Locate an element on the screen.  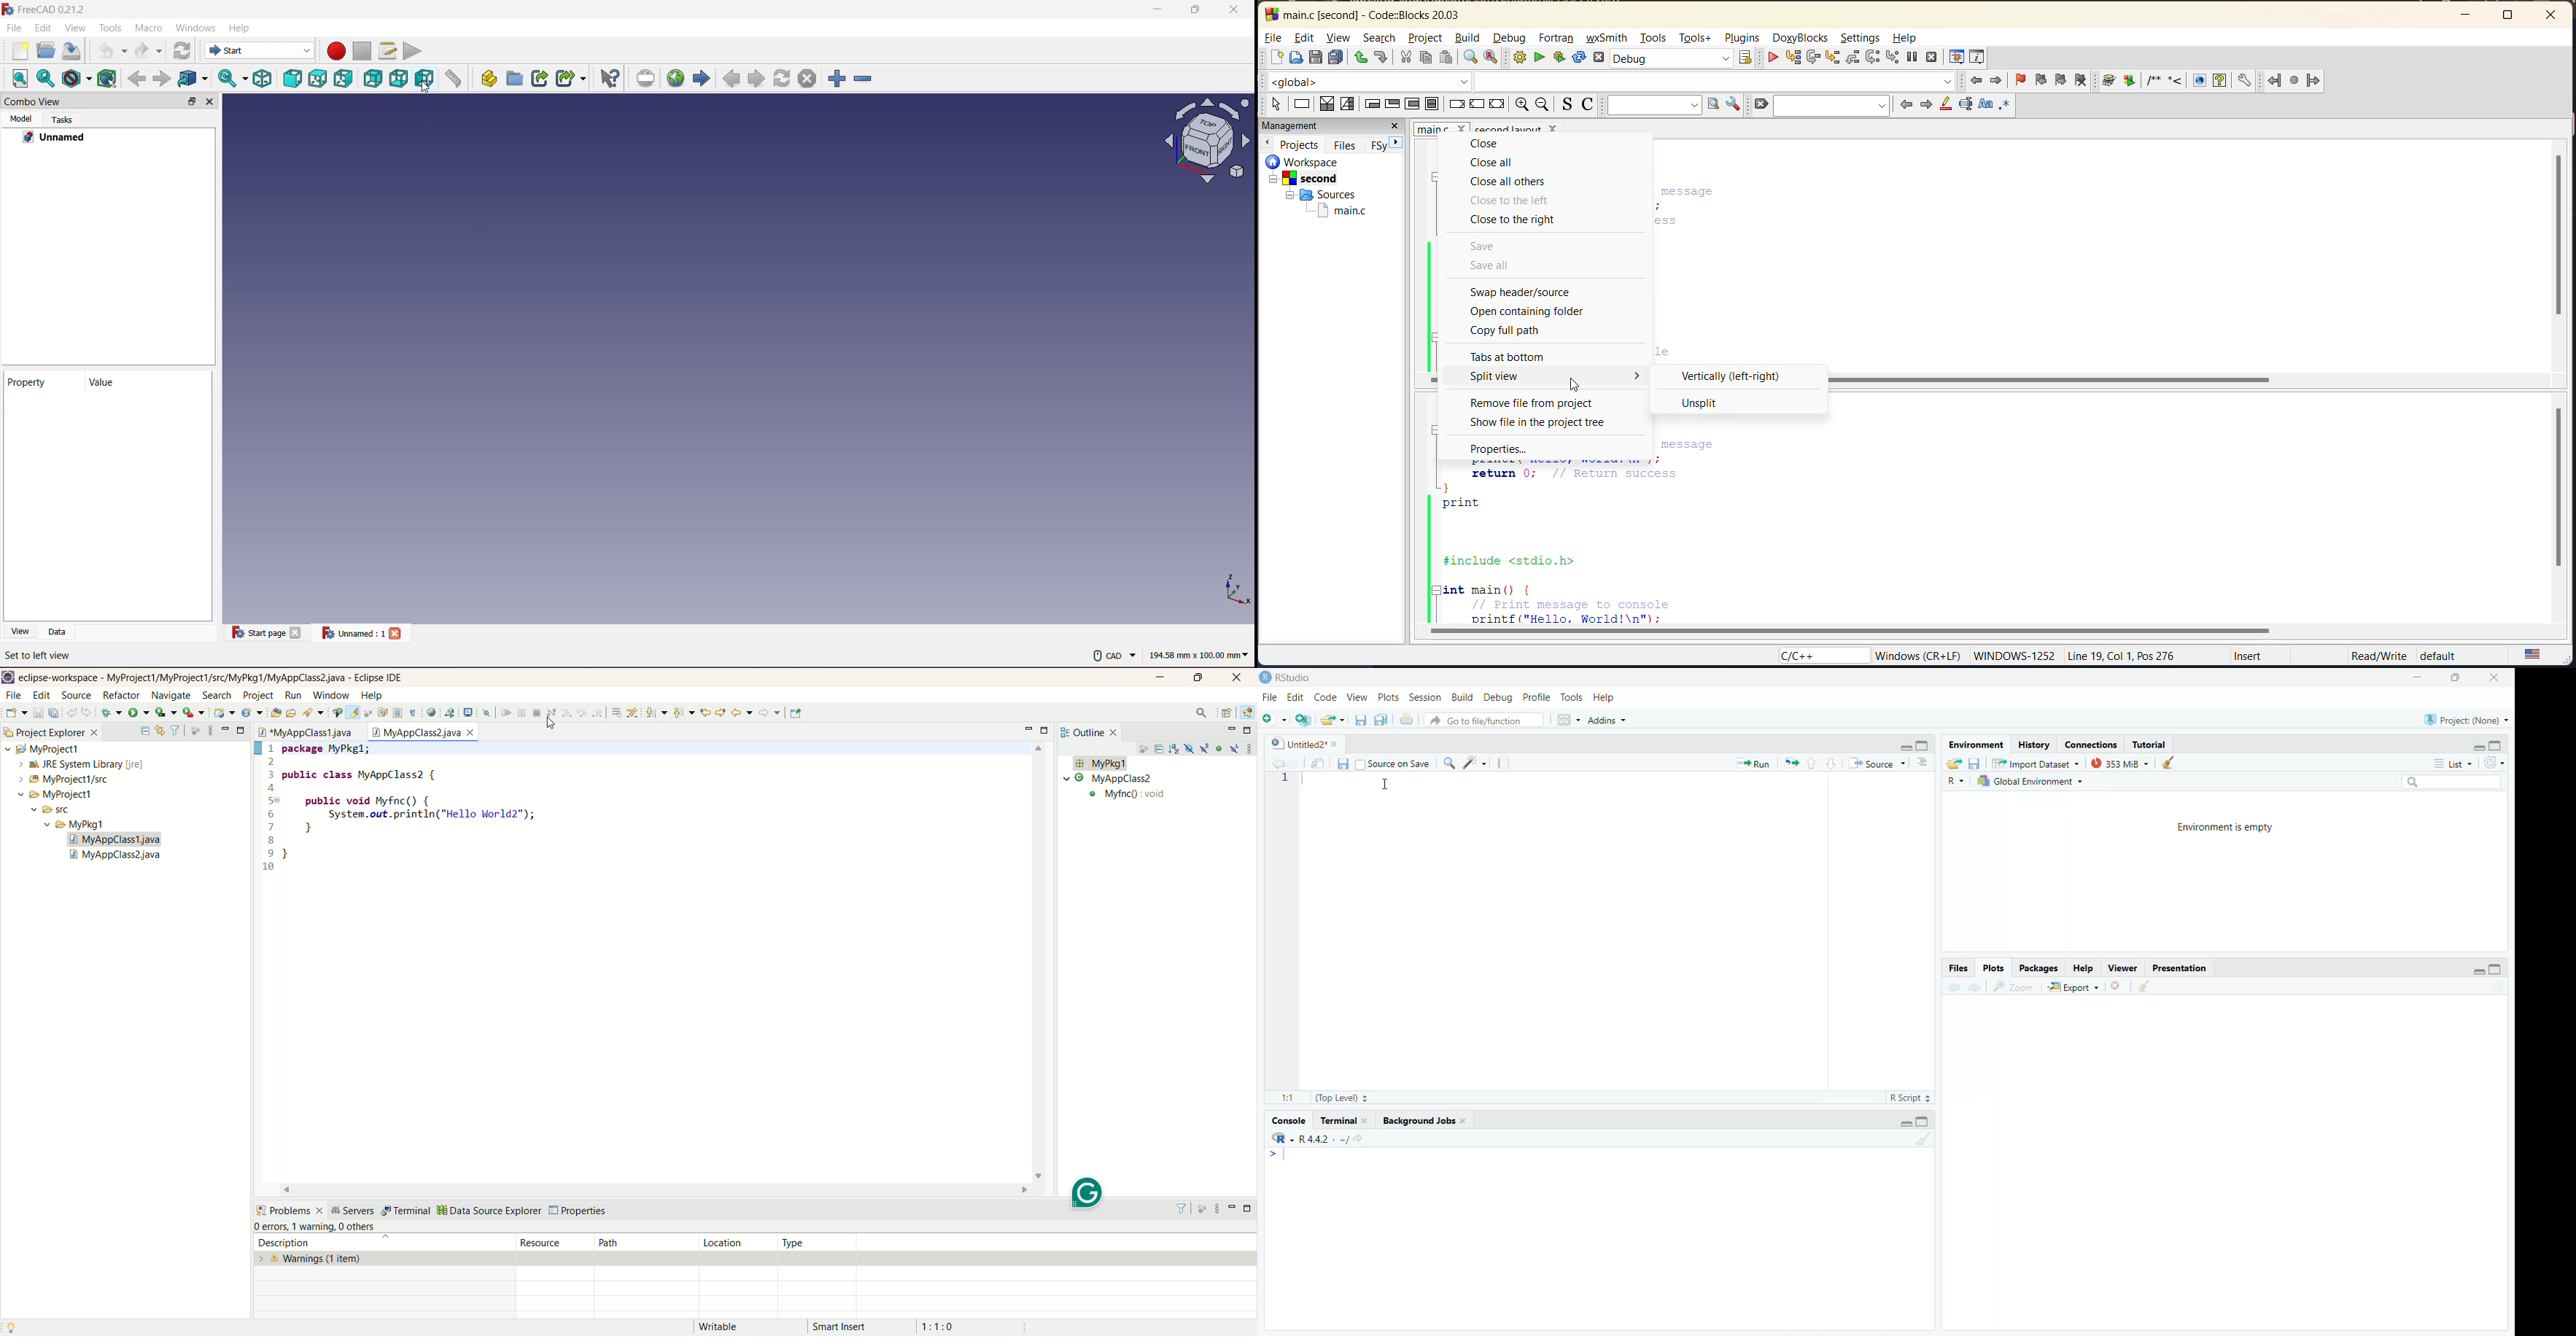
Axis is located at coordinates (1236, 588).